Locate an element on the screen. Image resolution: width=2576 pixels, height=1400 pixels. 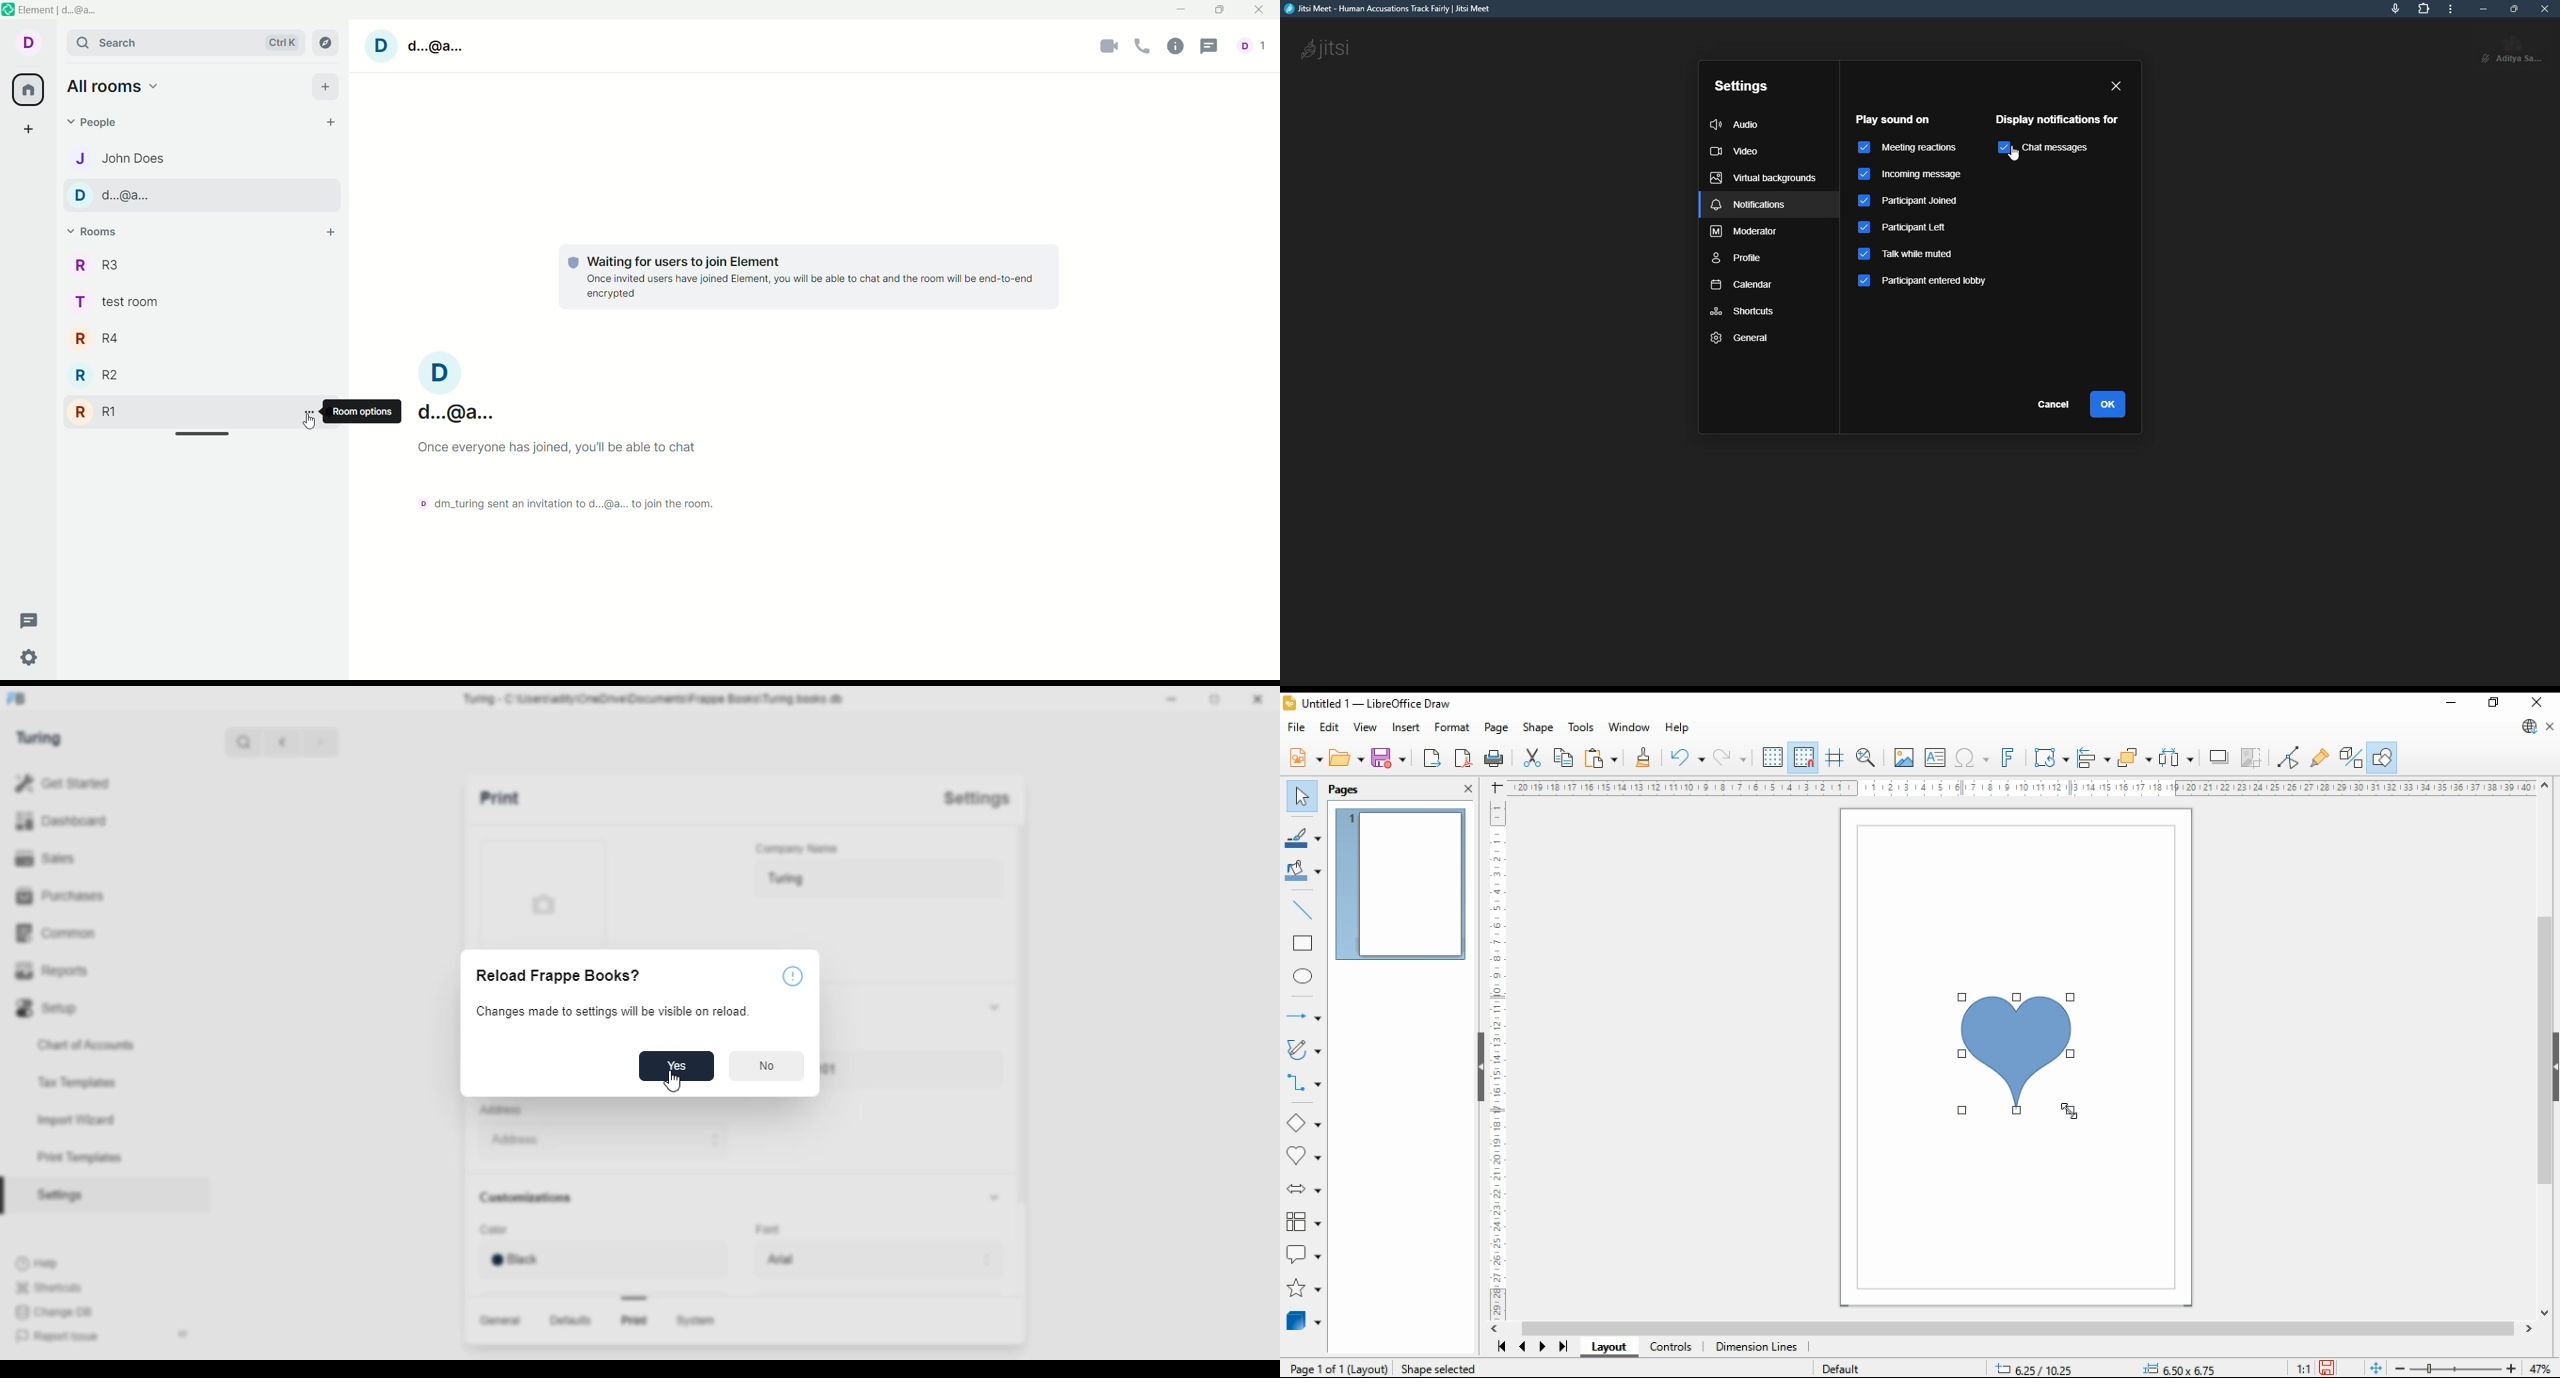
Turing is located at coordinates (875, 881).